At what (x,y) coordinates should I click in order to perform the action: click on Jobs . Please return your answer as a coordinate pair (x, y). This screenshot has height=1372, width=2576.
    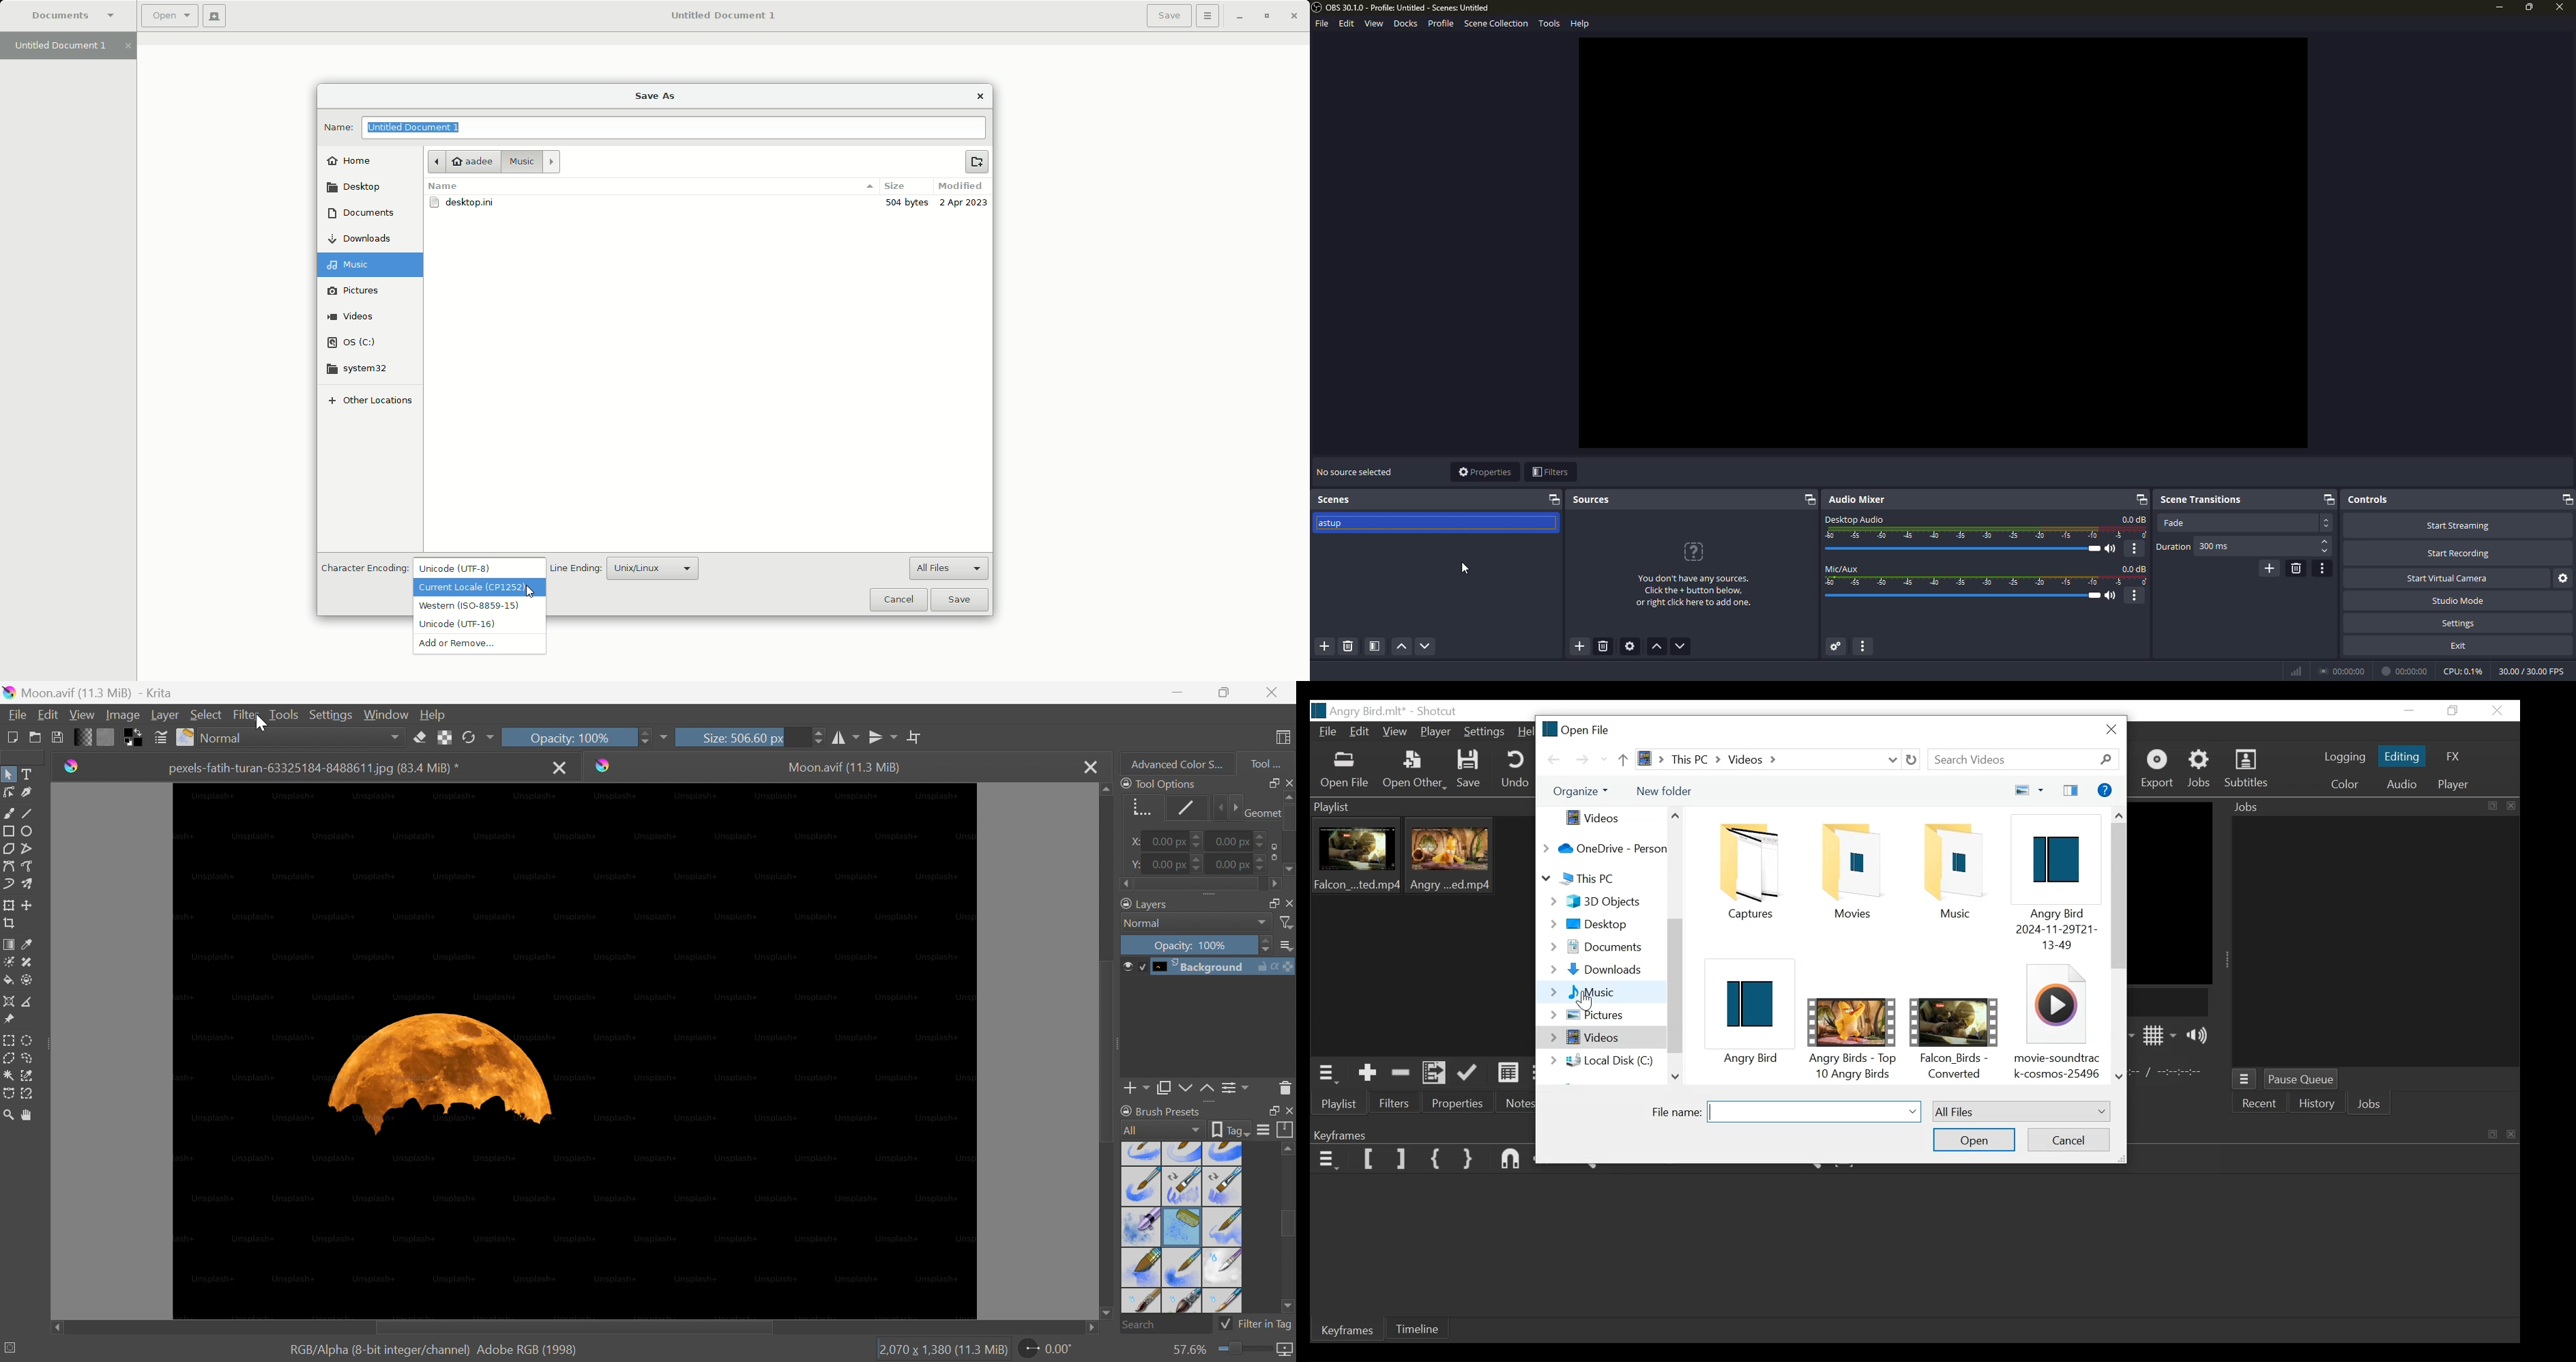
    Looking at the image, I should click on (2202, 769).